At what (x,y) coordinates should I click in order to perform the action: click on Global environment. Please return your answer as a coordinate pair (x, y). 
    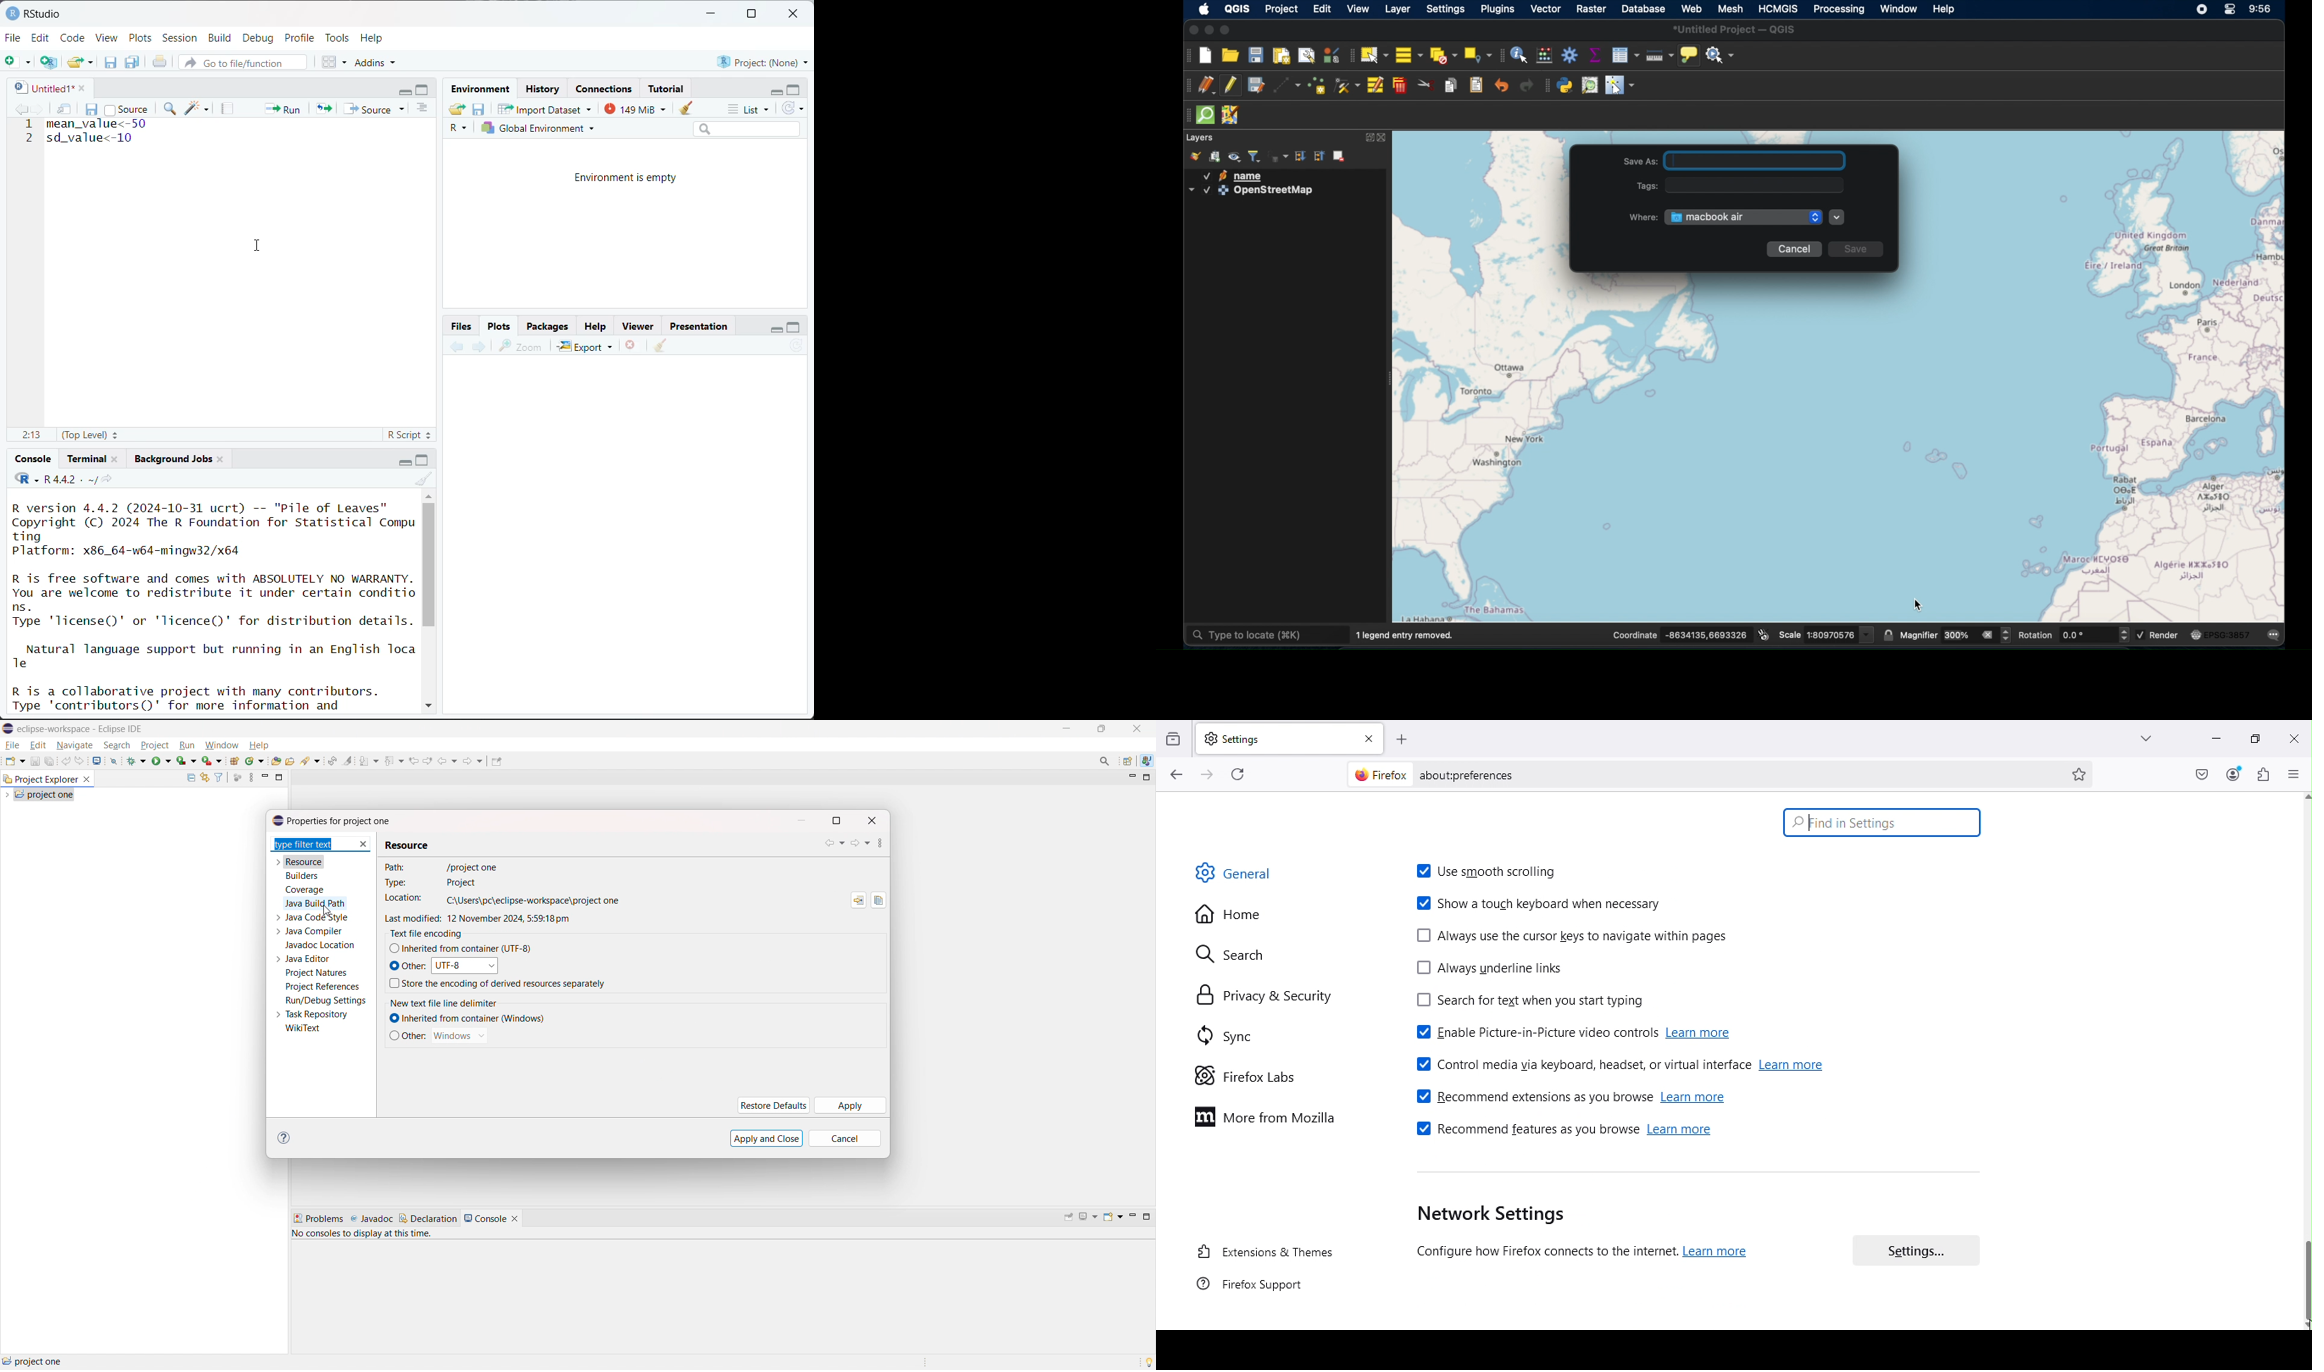
    Looking at the image, I should click on (539, 128).